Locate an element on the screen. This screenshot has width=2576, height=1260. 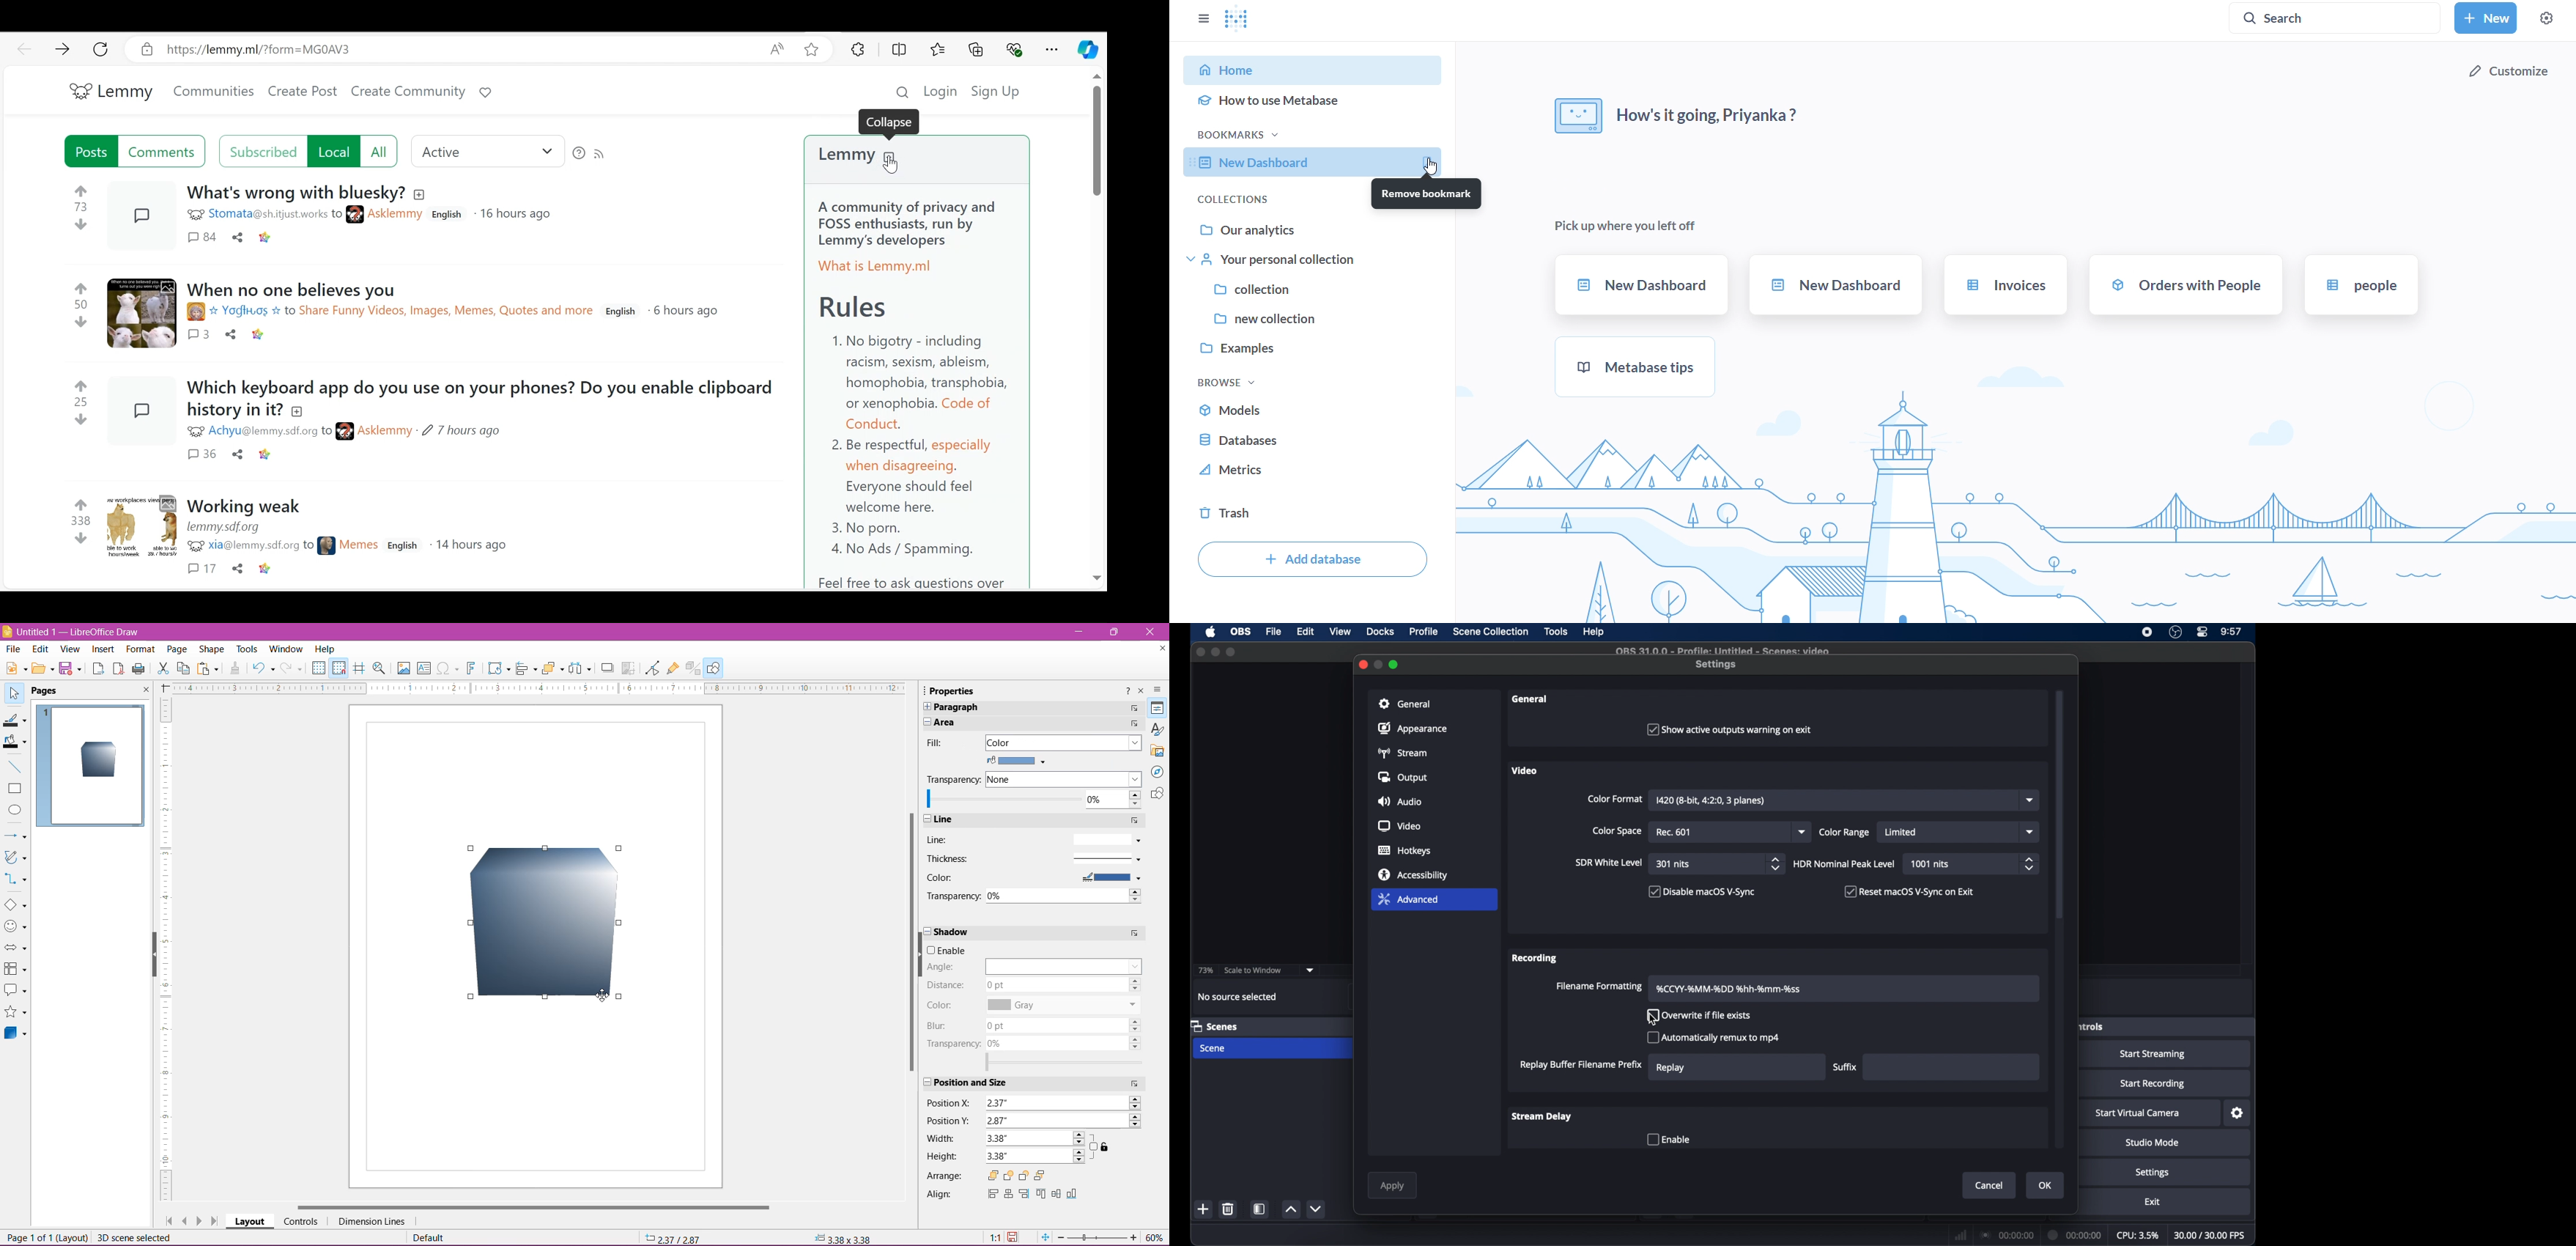
close is located at coordinates (1200, 651).